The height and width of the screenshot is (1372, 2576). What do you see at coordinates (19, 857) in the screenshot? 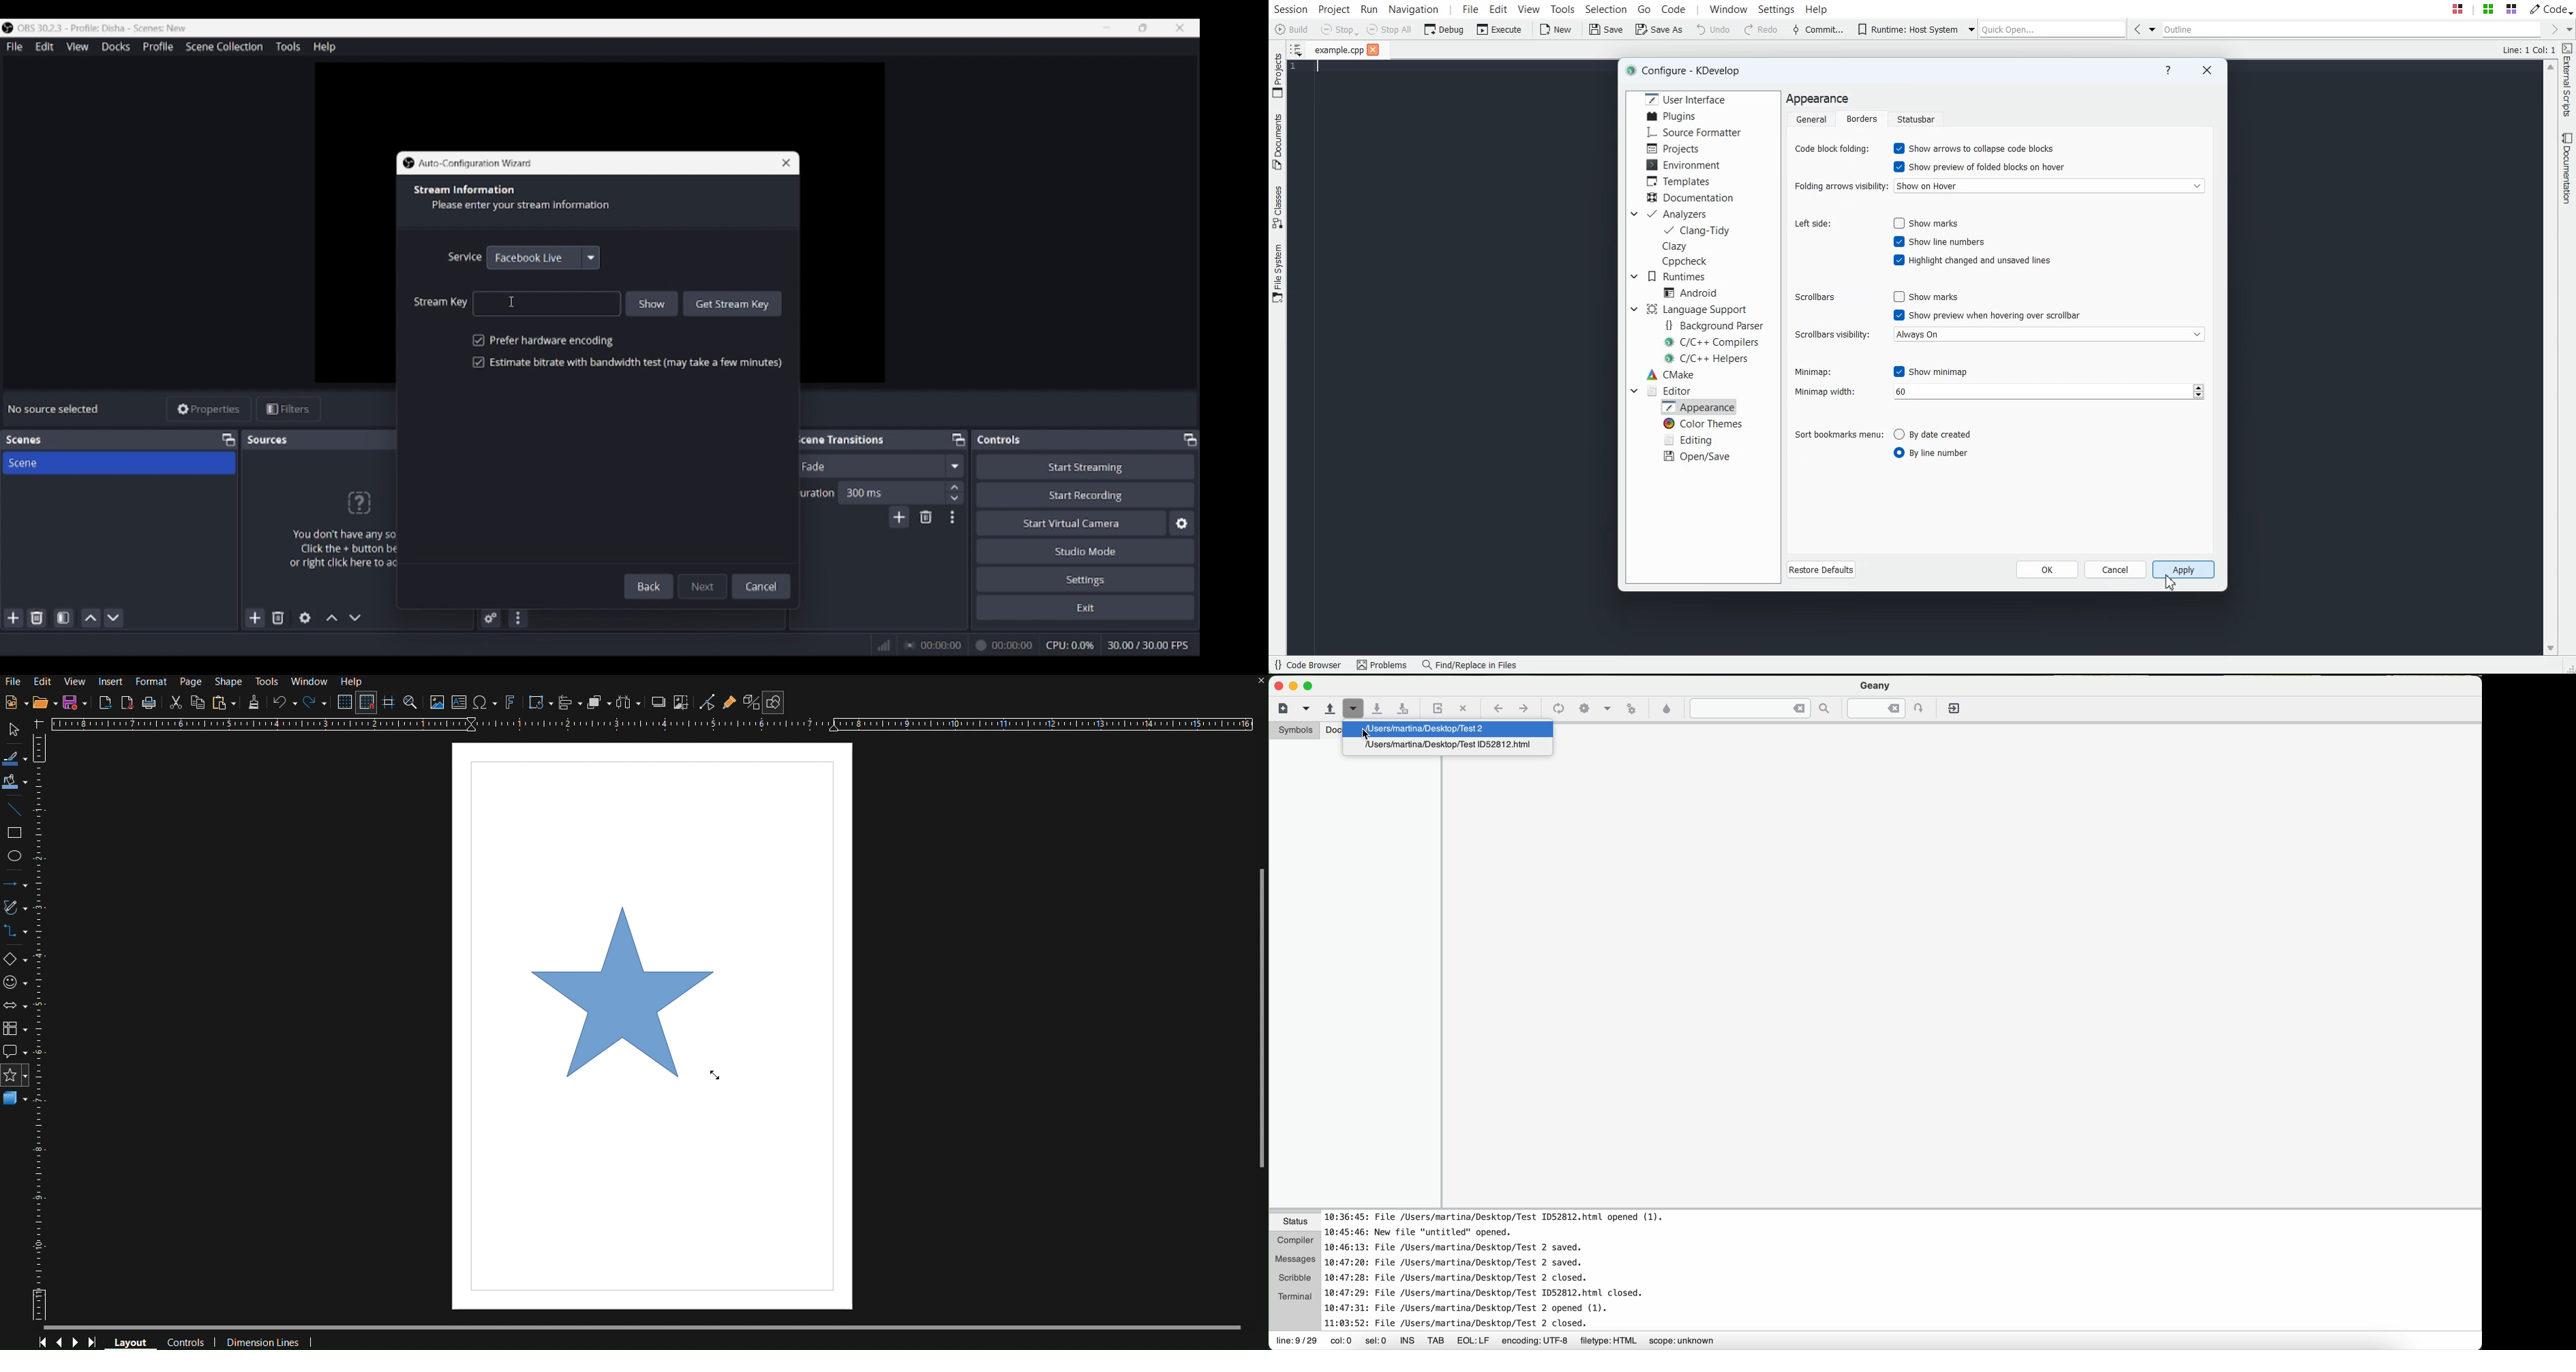
I see `Ellipse` at bounding box center [19, 857].